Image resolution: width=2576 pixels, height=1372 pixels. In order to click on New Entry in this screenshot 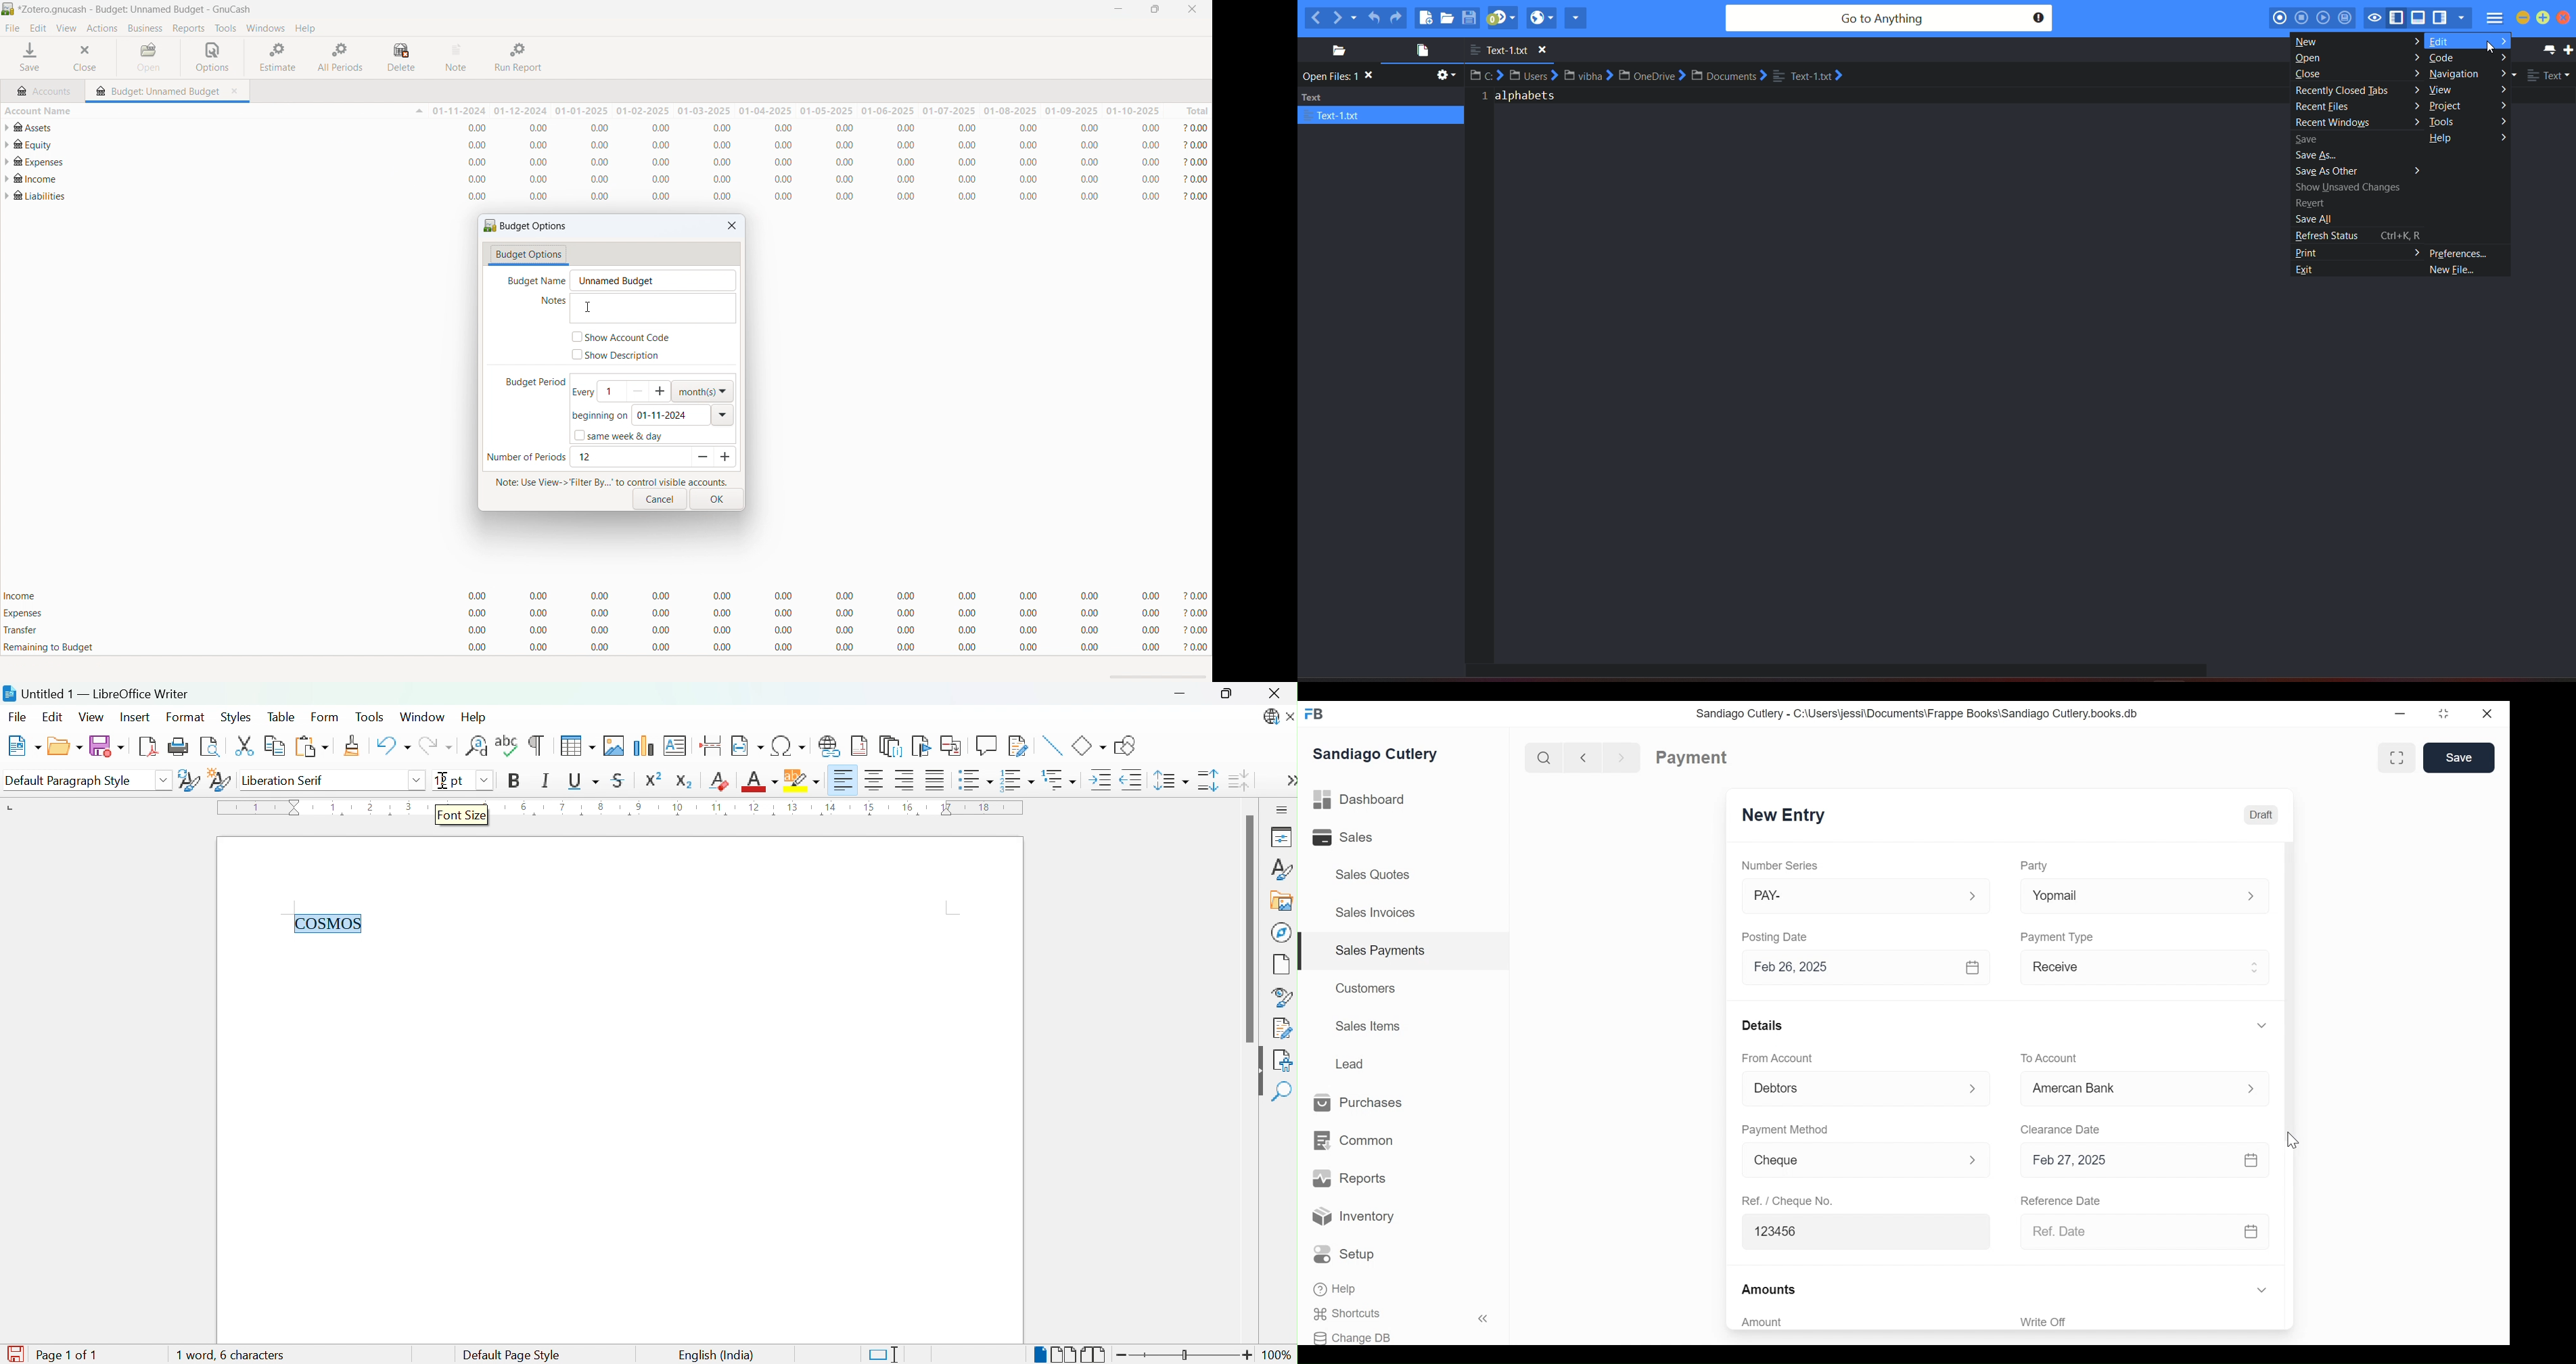, I will do `click(1784, 816)`.